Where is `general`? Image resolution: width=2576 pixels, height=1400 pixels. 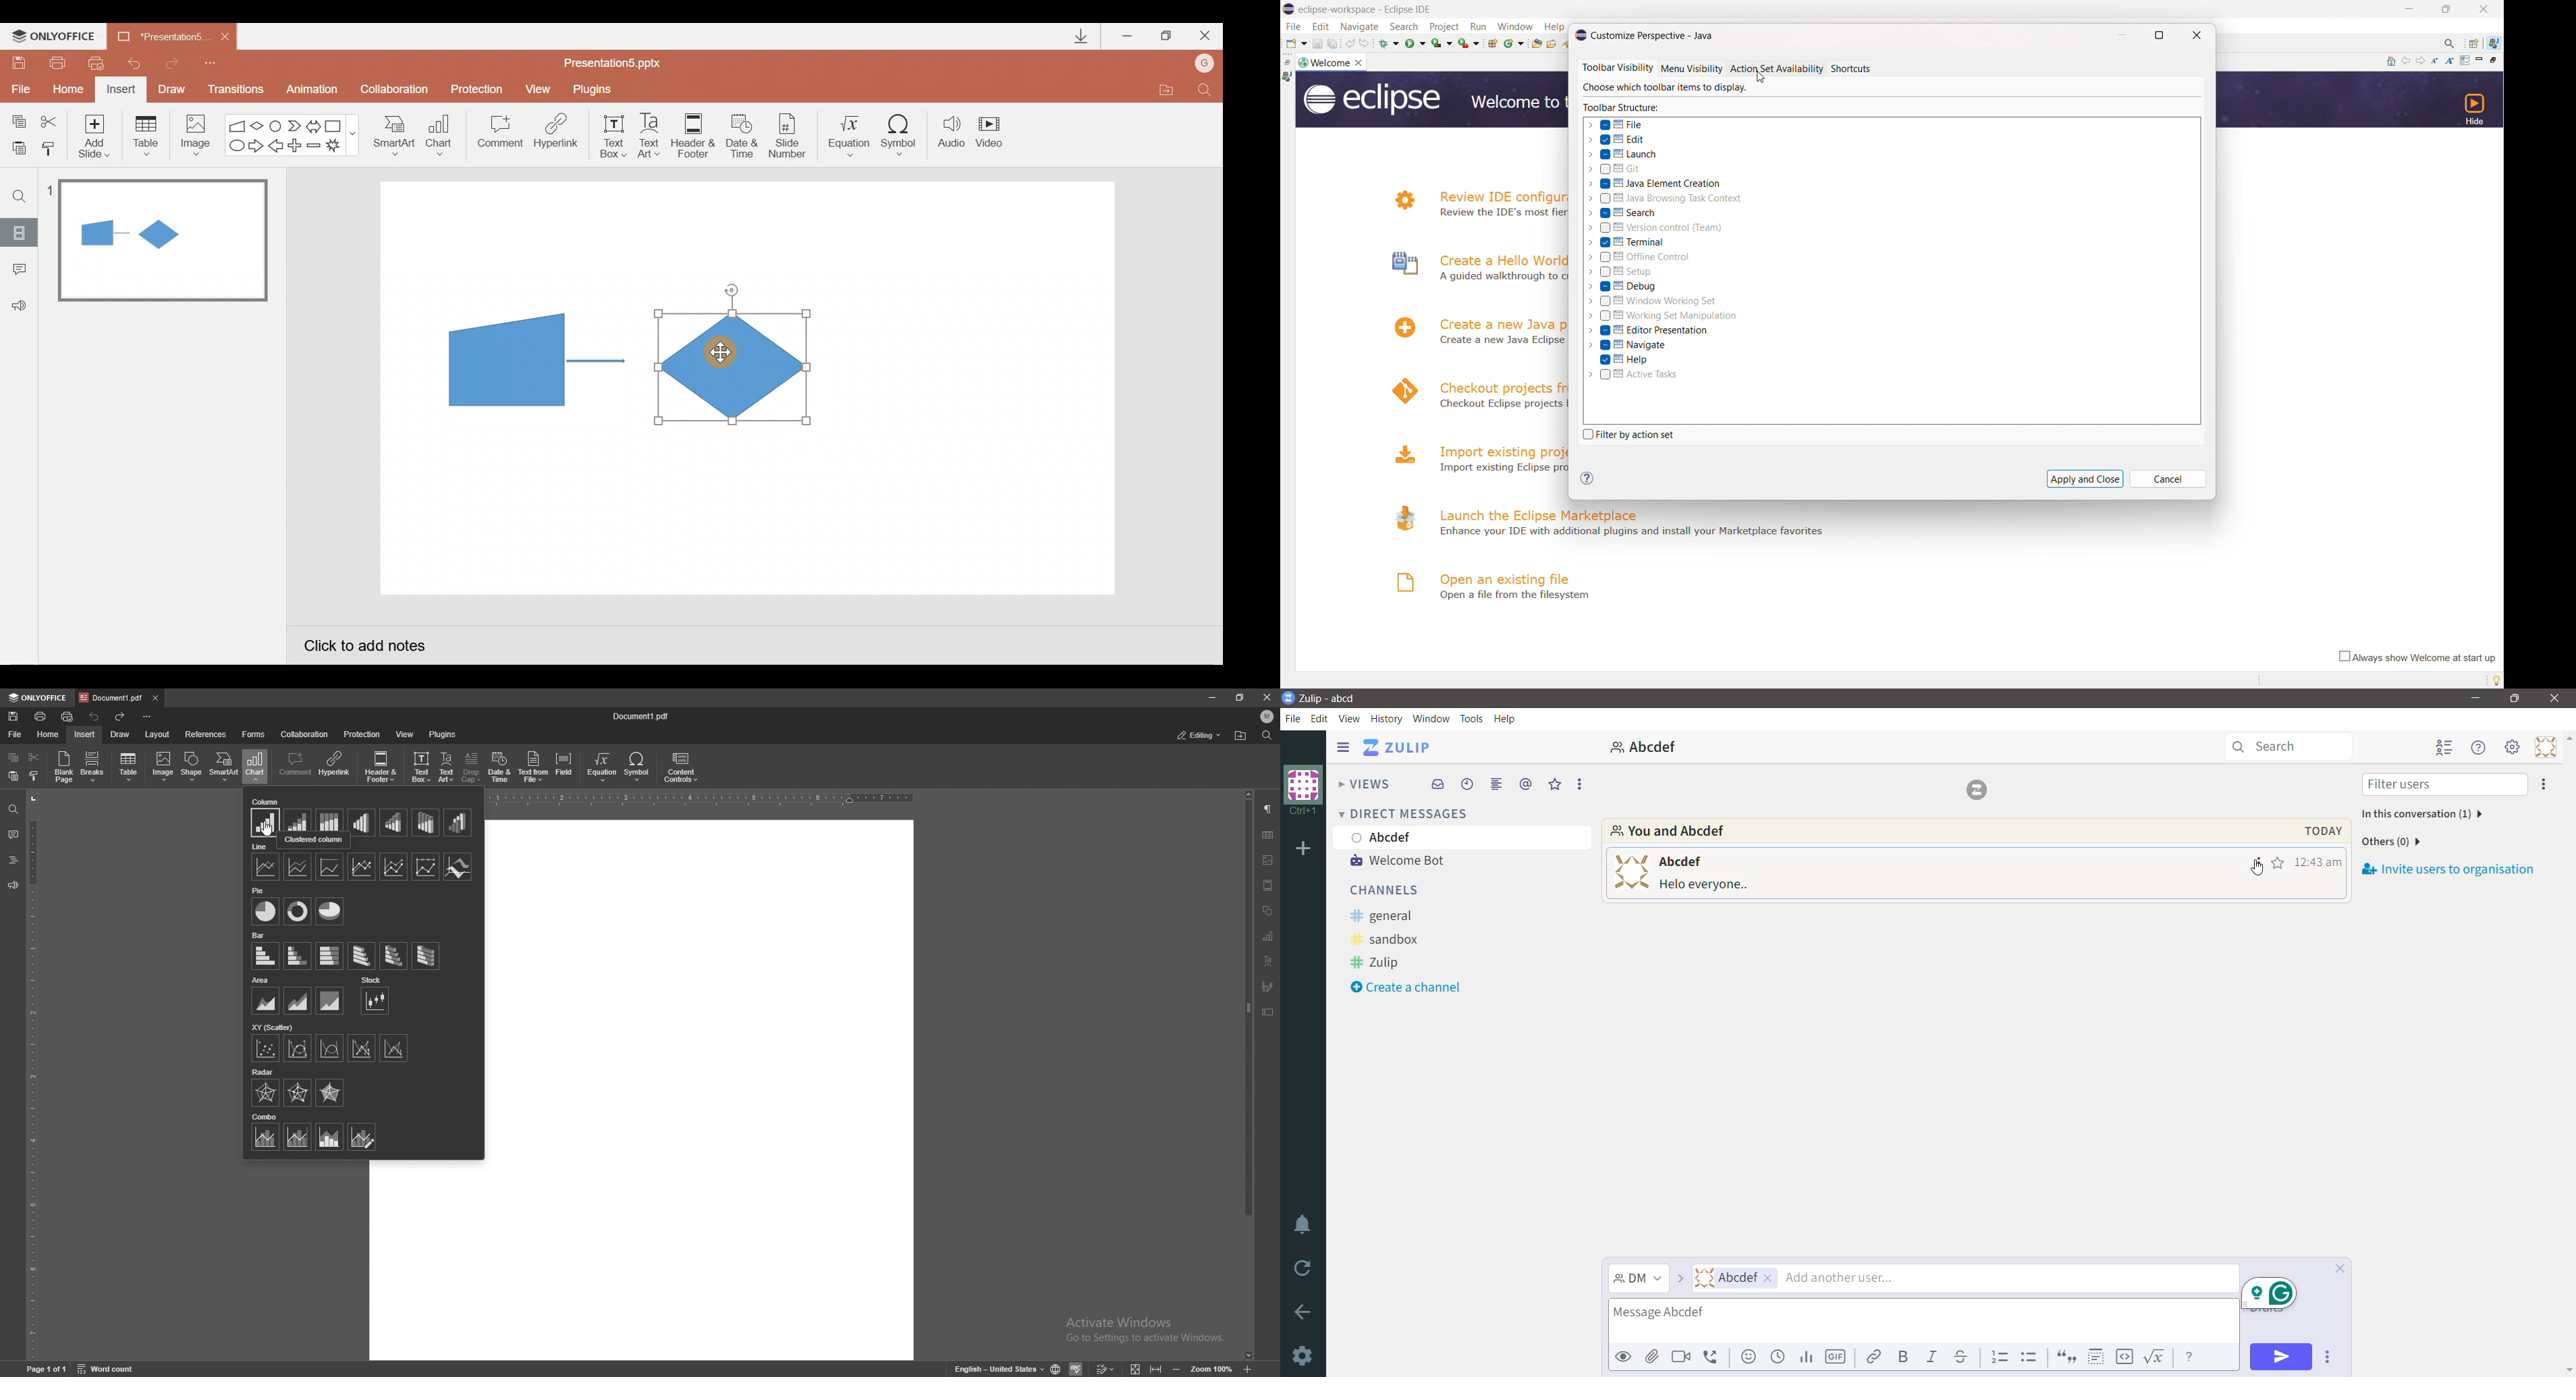
general is located at coordinates (1392, 915).